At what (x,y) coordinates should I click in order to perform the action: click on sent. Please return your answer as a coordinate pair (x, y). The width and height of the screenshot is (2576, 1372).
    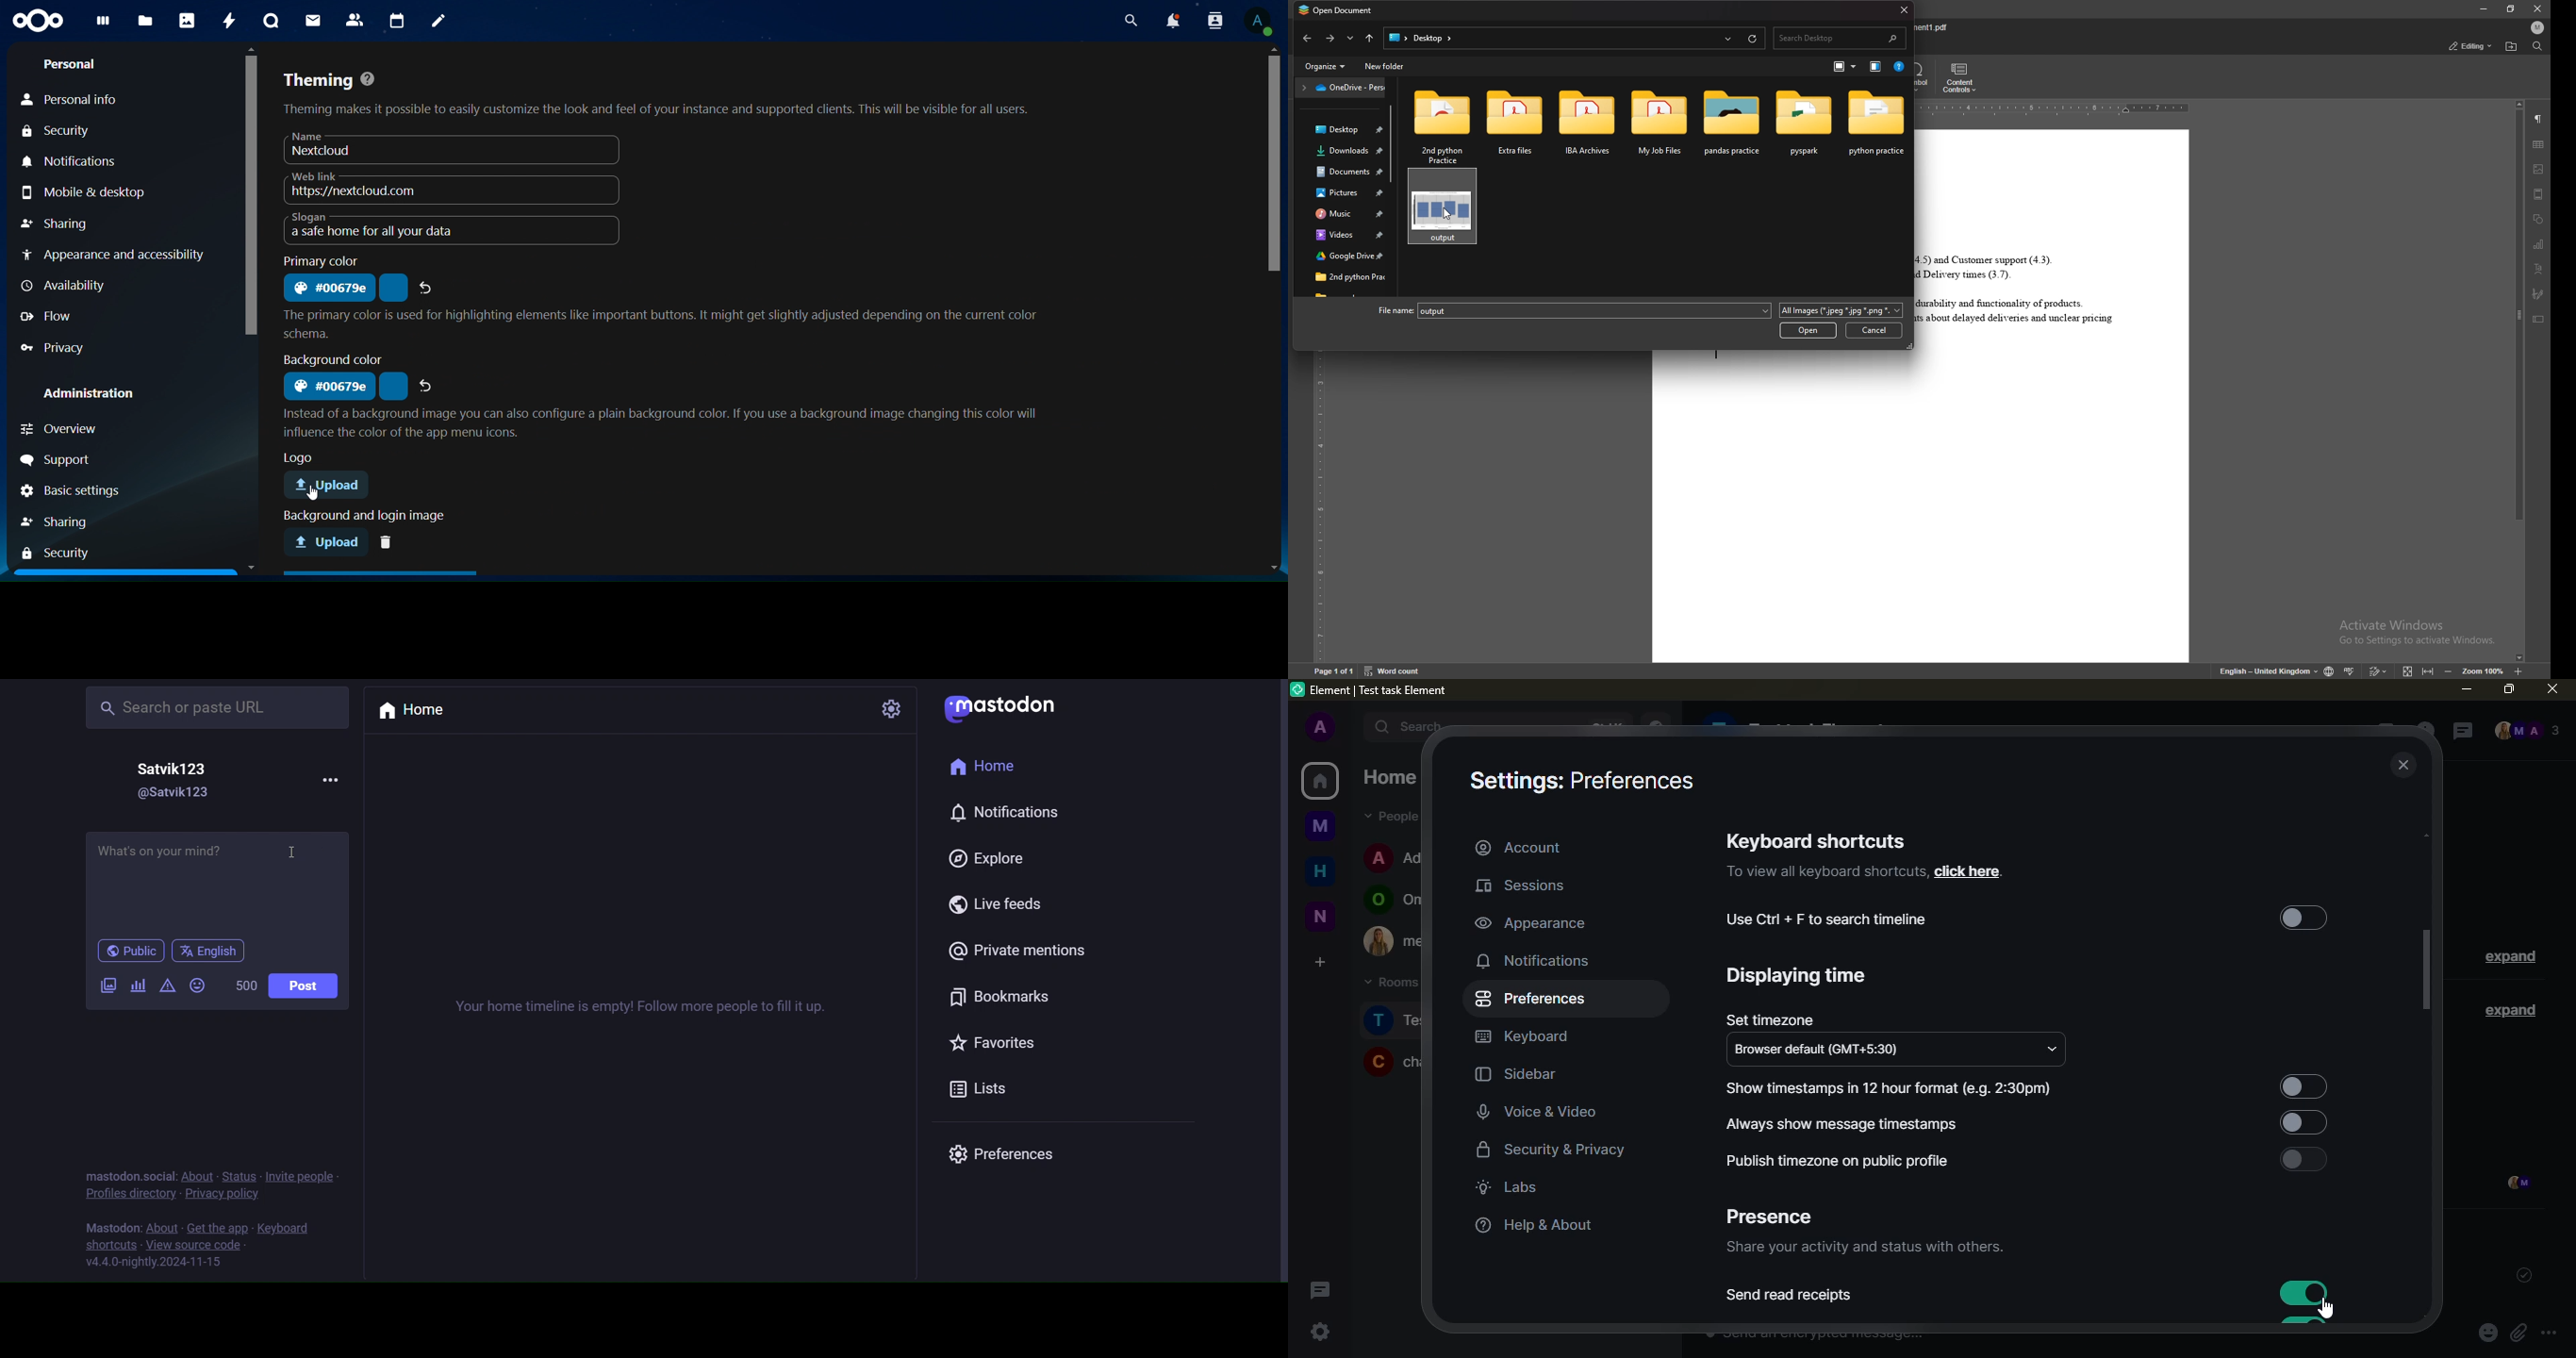
    Looking at the image, I should click on (2519, 1275).